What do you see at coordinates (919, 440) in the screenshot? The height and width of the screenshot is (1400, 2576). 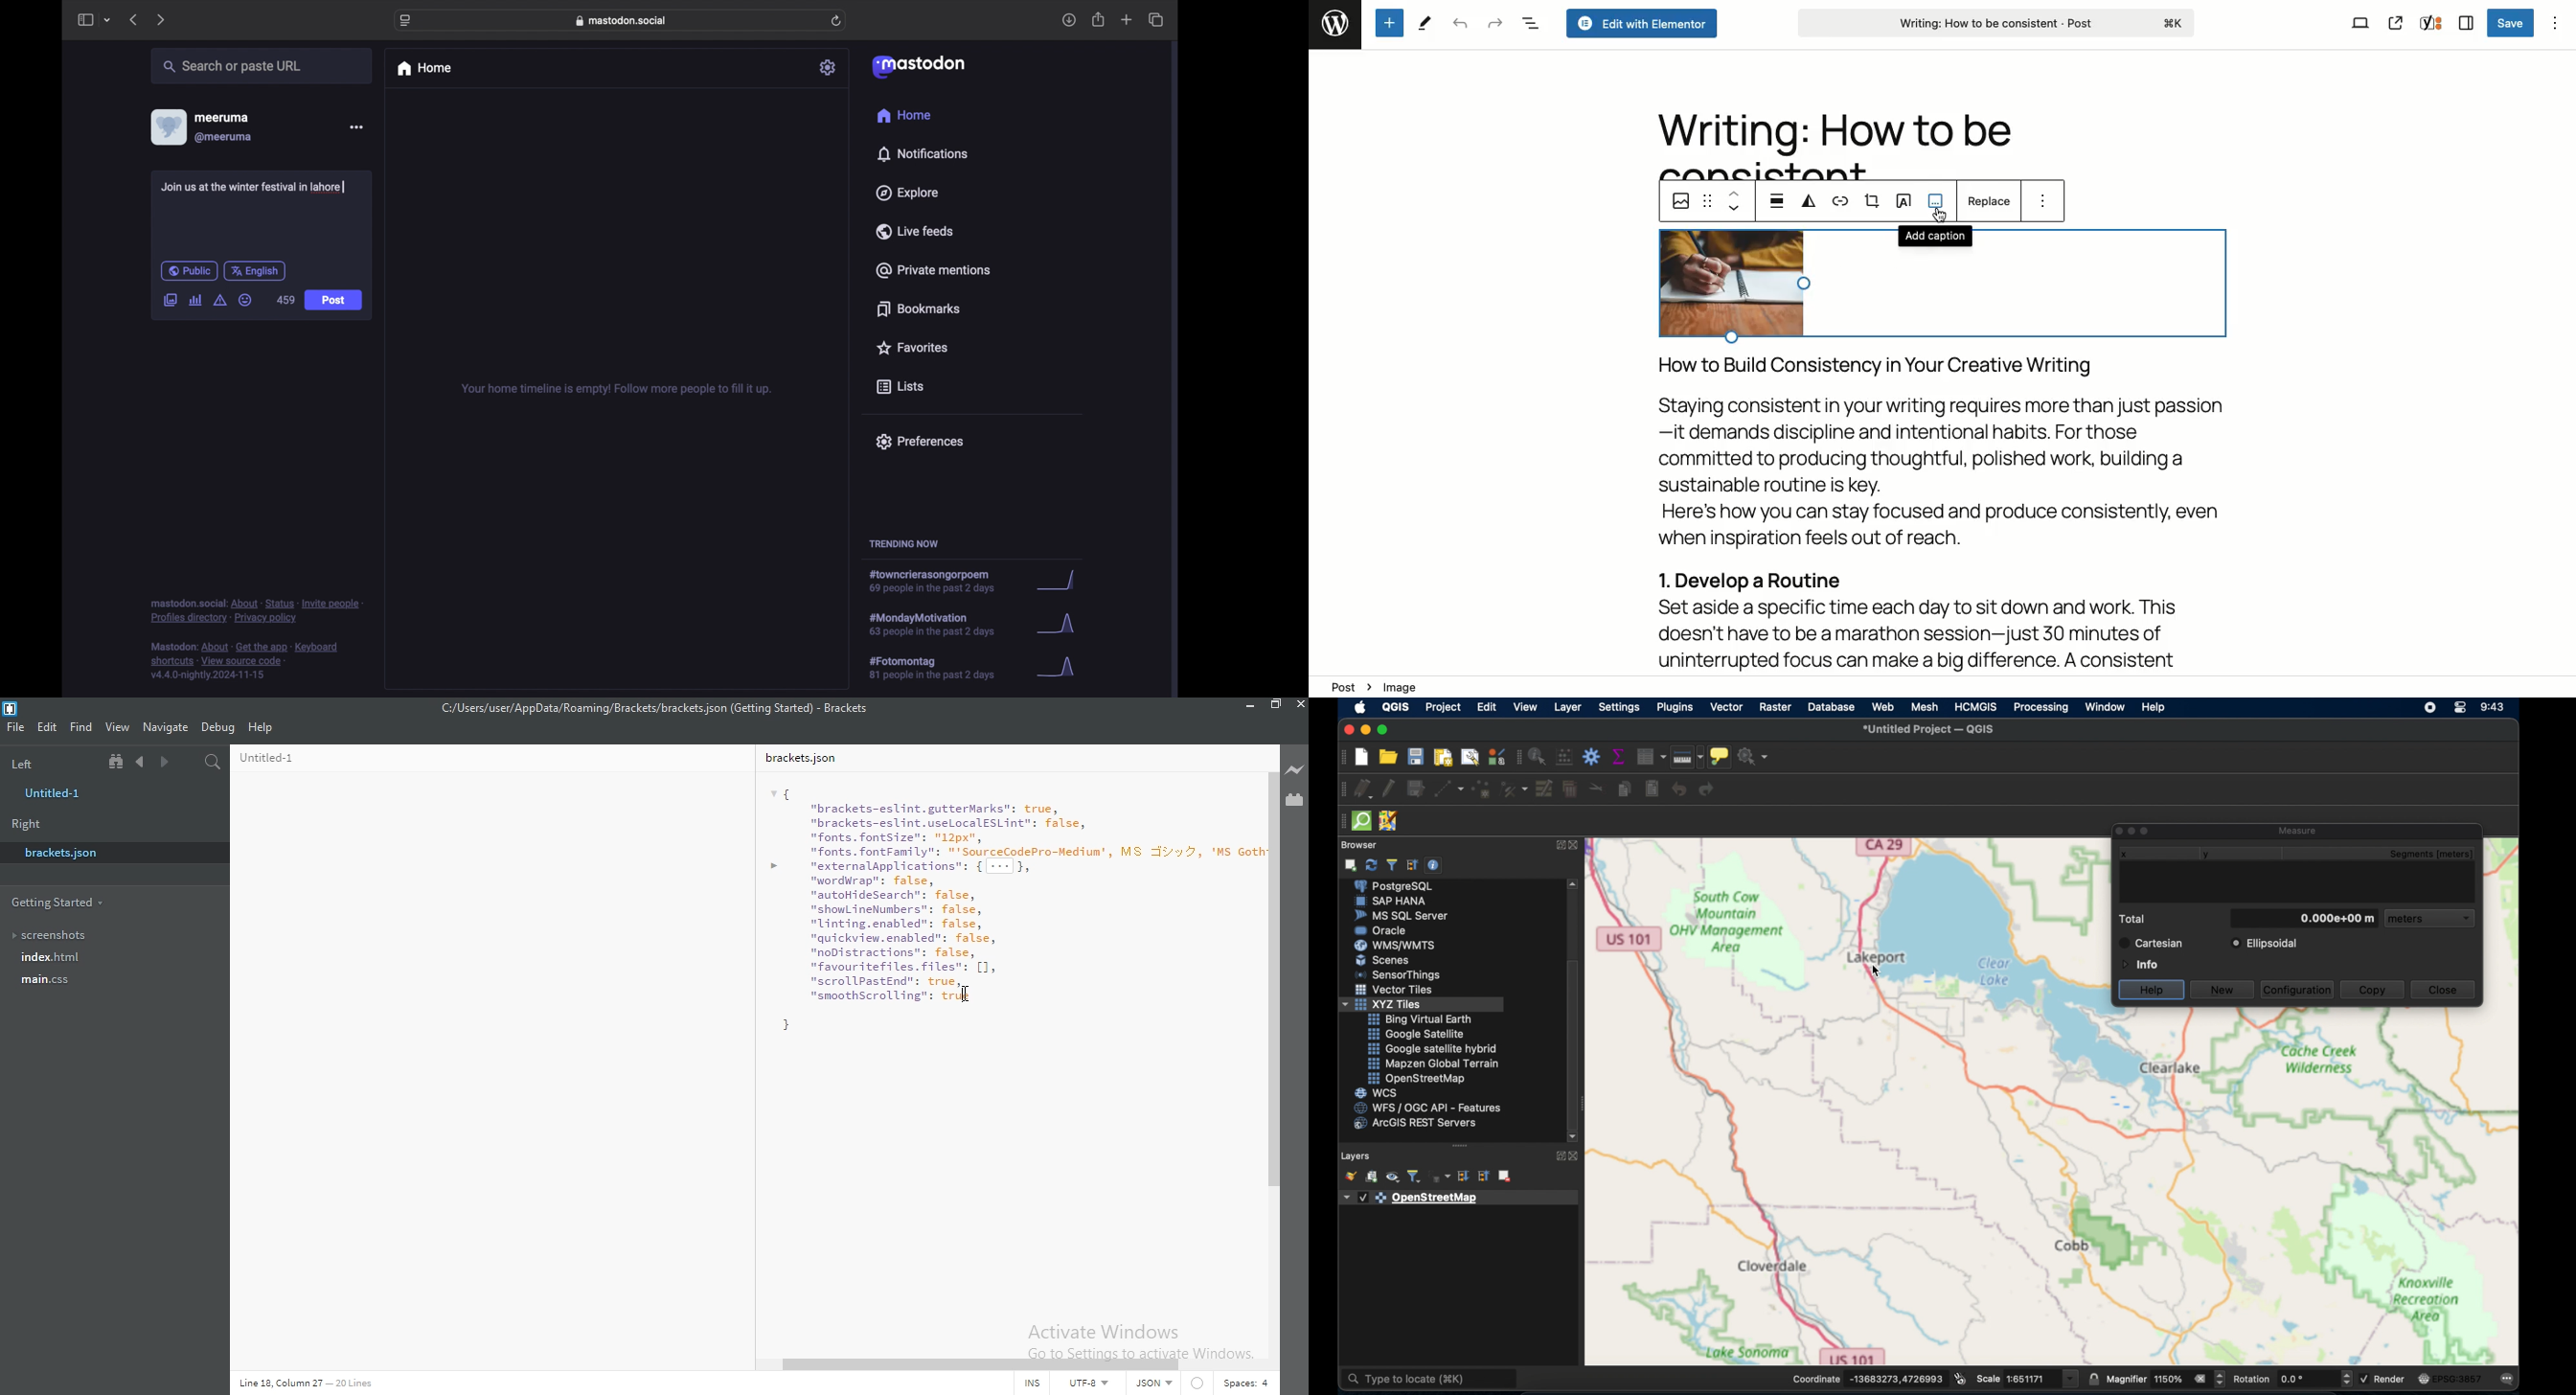 I see `preferences` at bounding box center [919, 440].